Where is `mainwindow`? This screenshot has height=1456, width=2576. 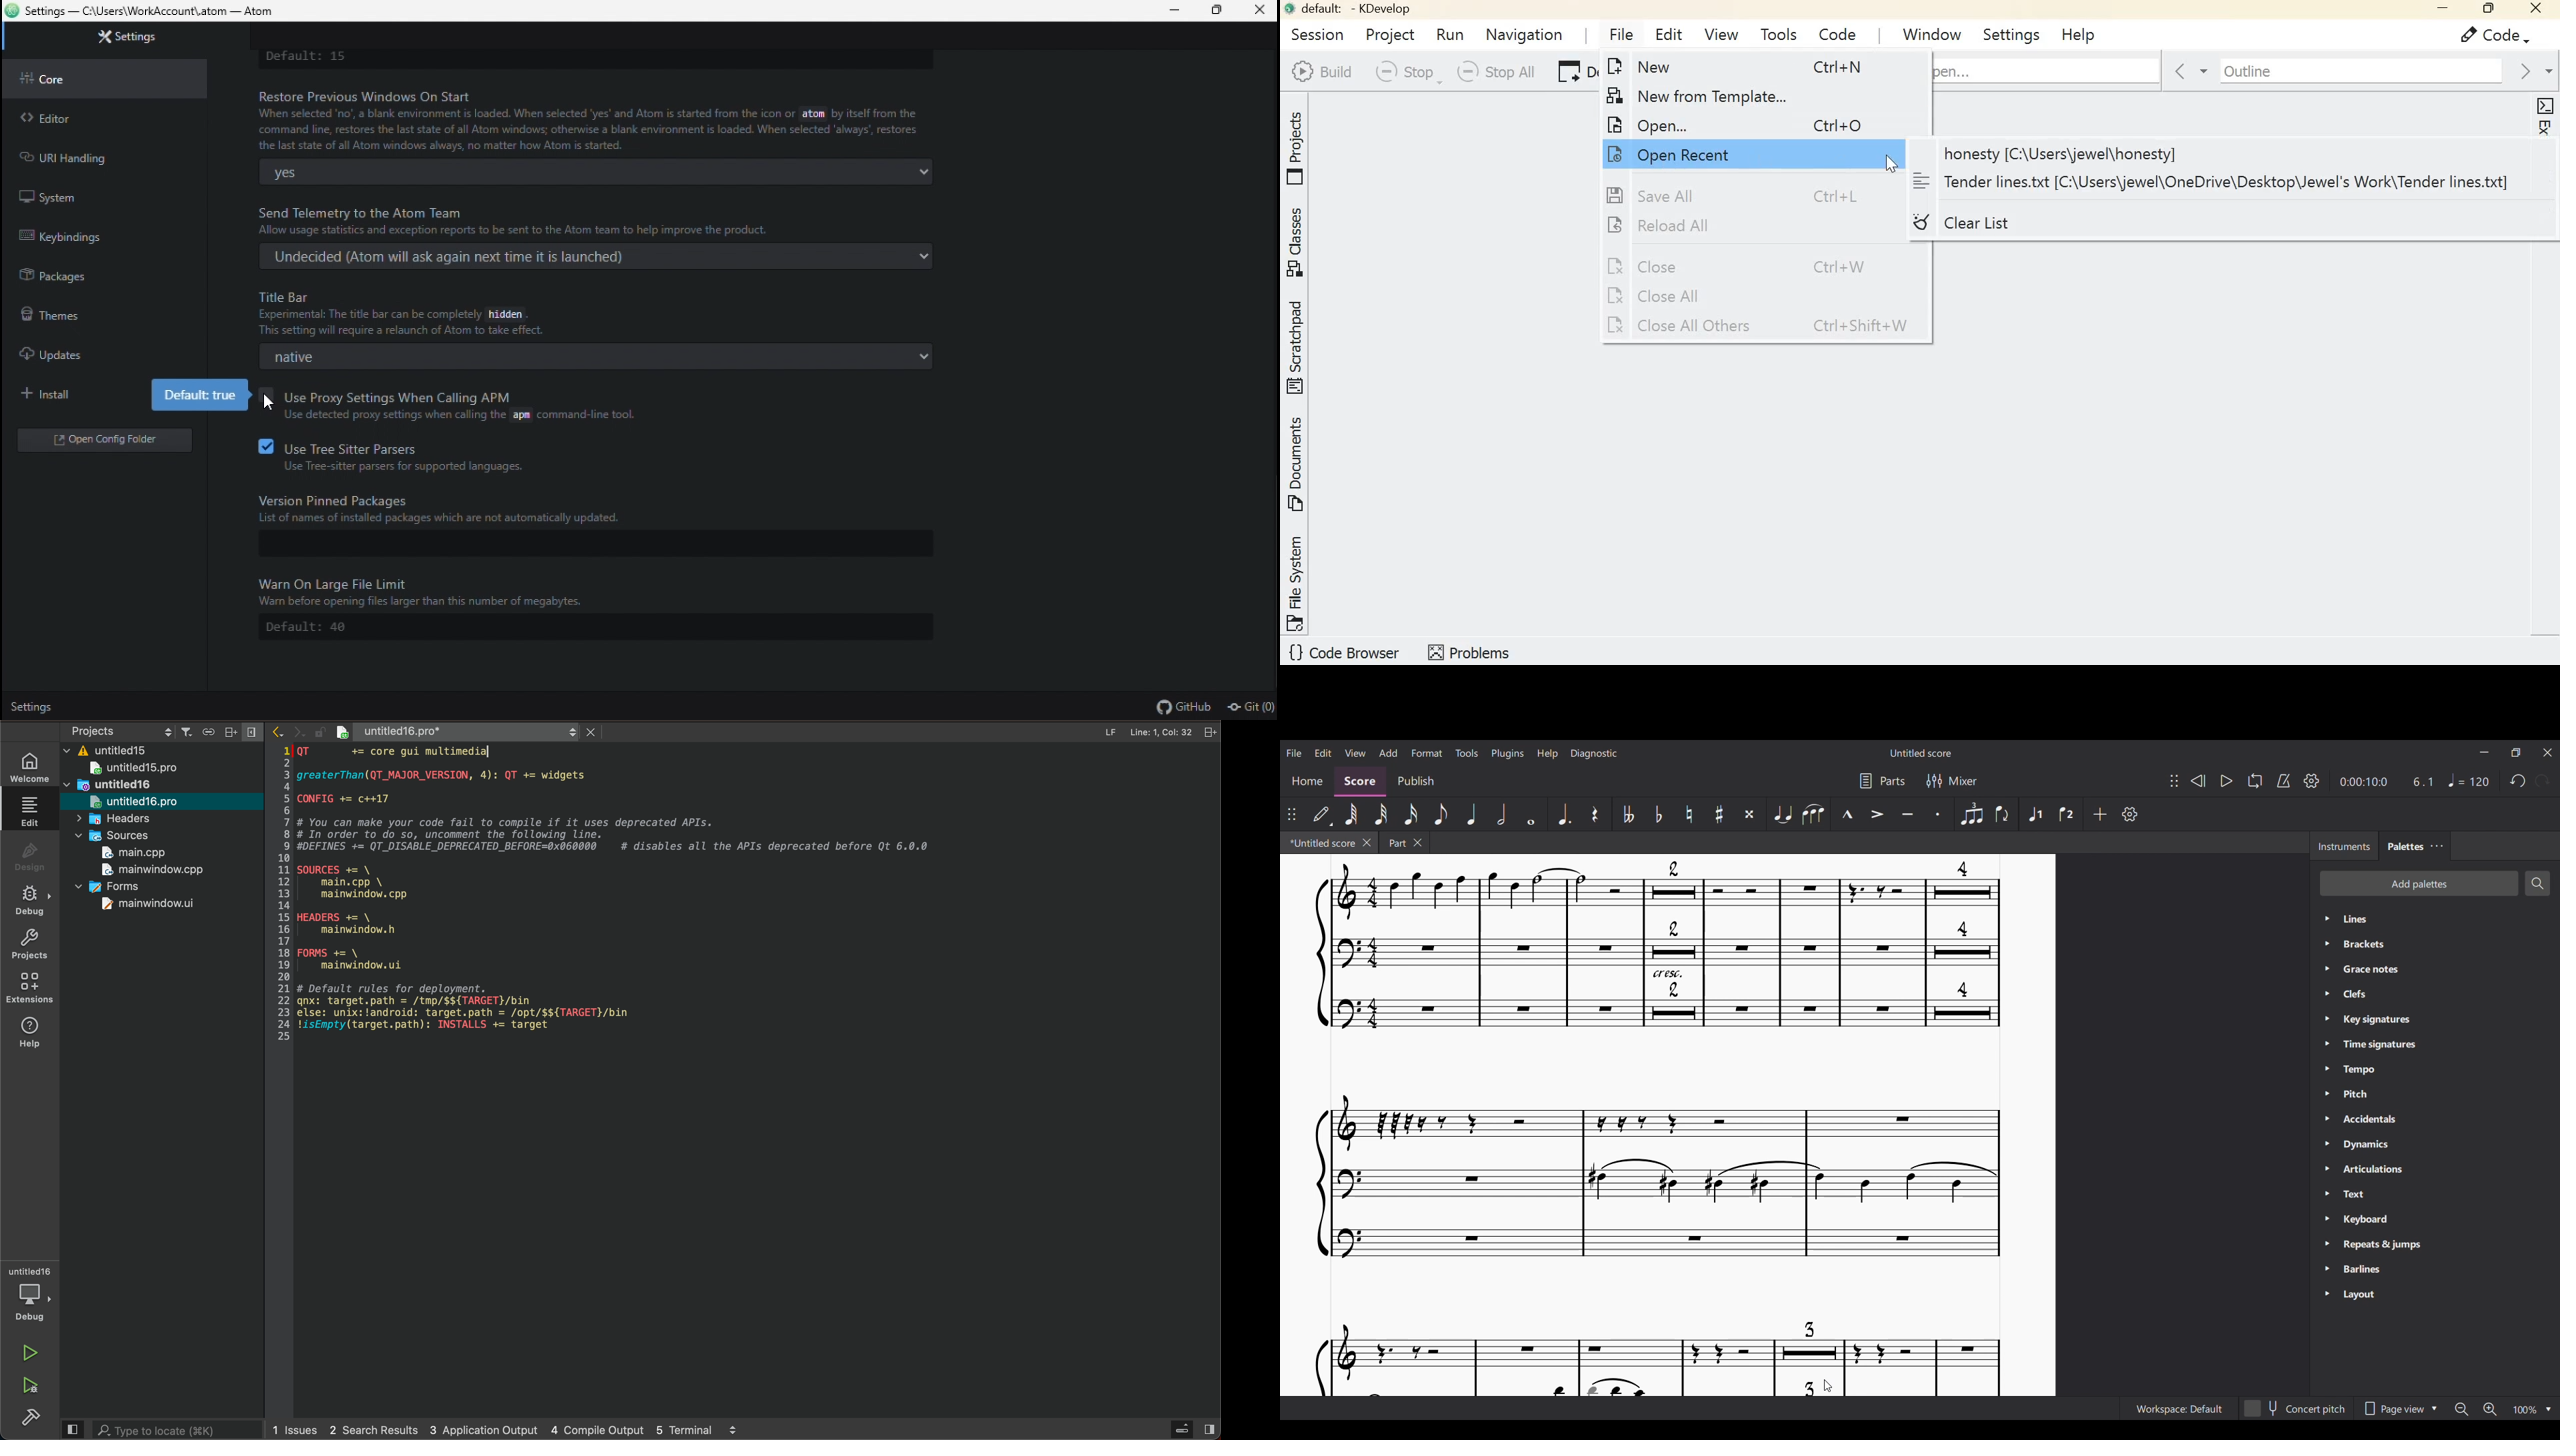 mainwindow is located at coordinates (145, 906).